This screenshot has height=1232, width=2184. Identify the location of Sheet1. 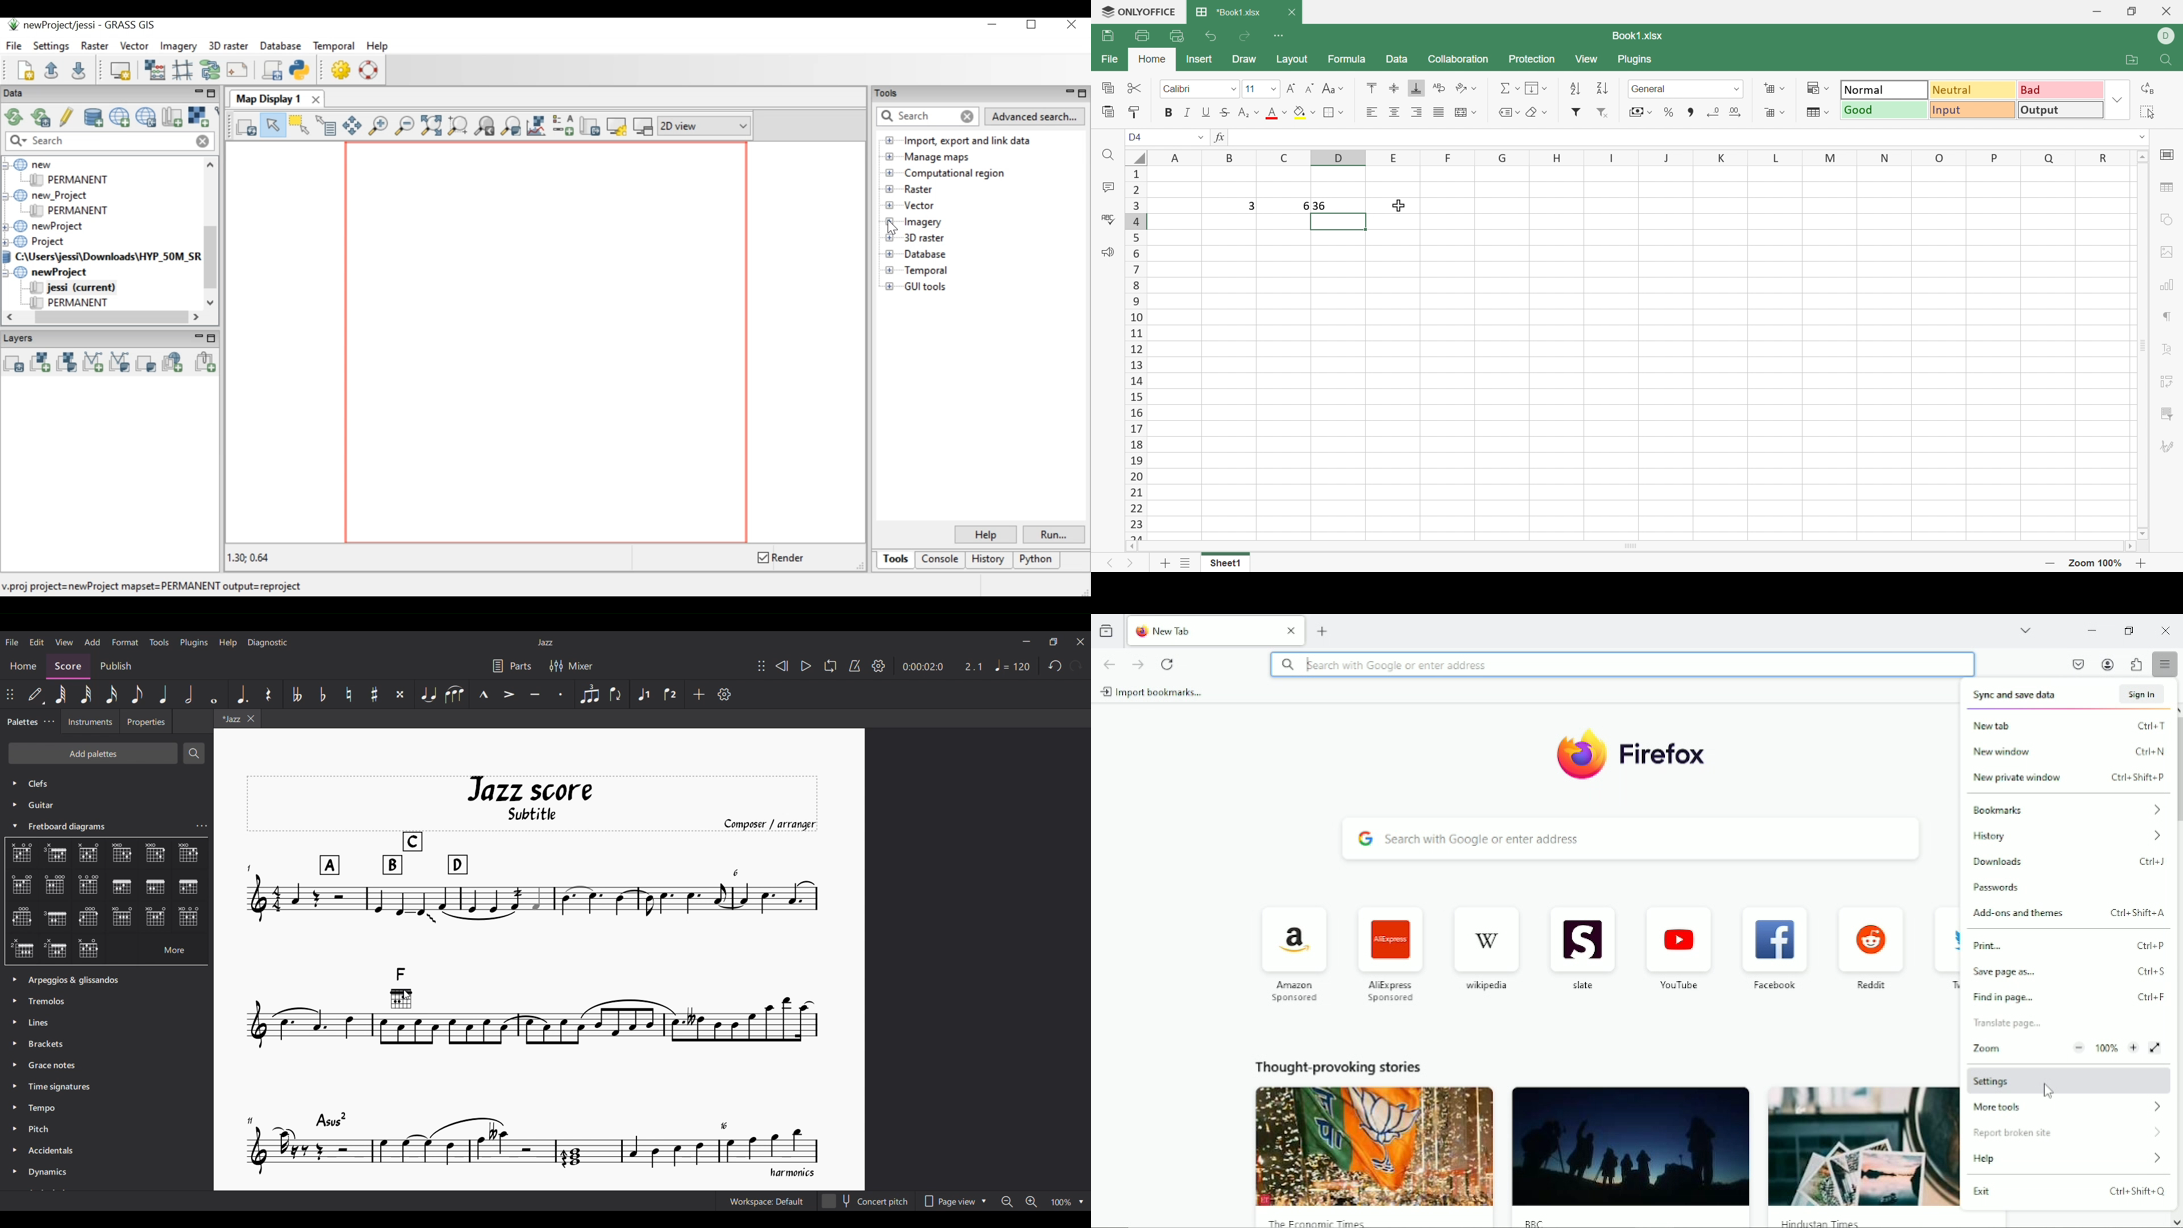
(1224, 565).